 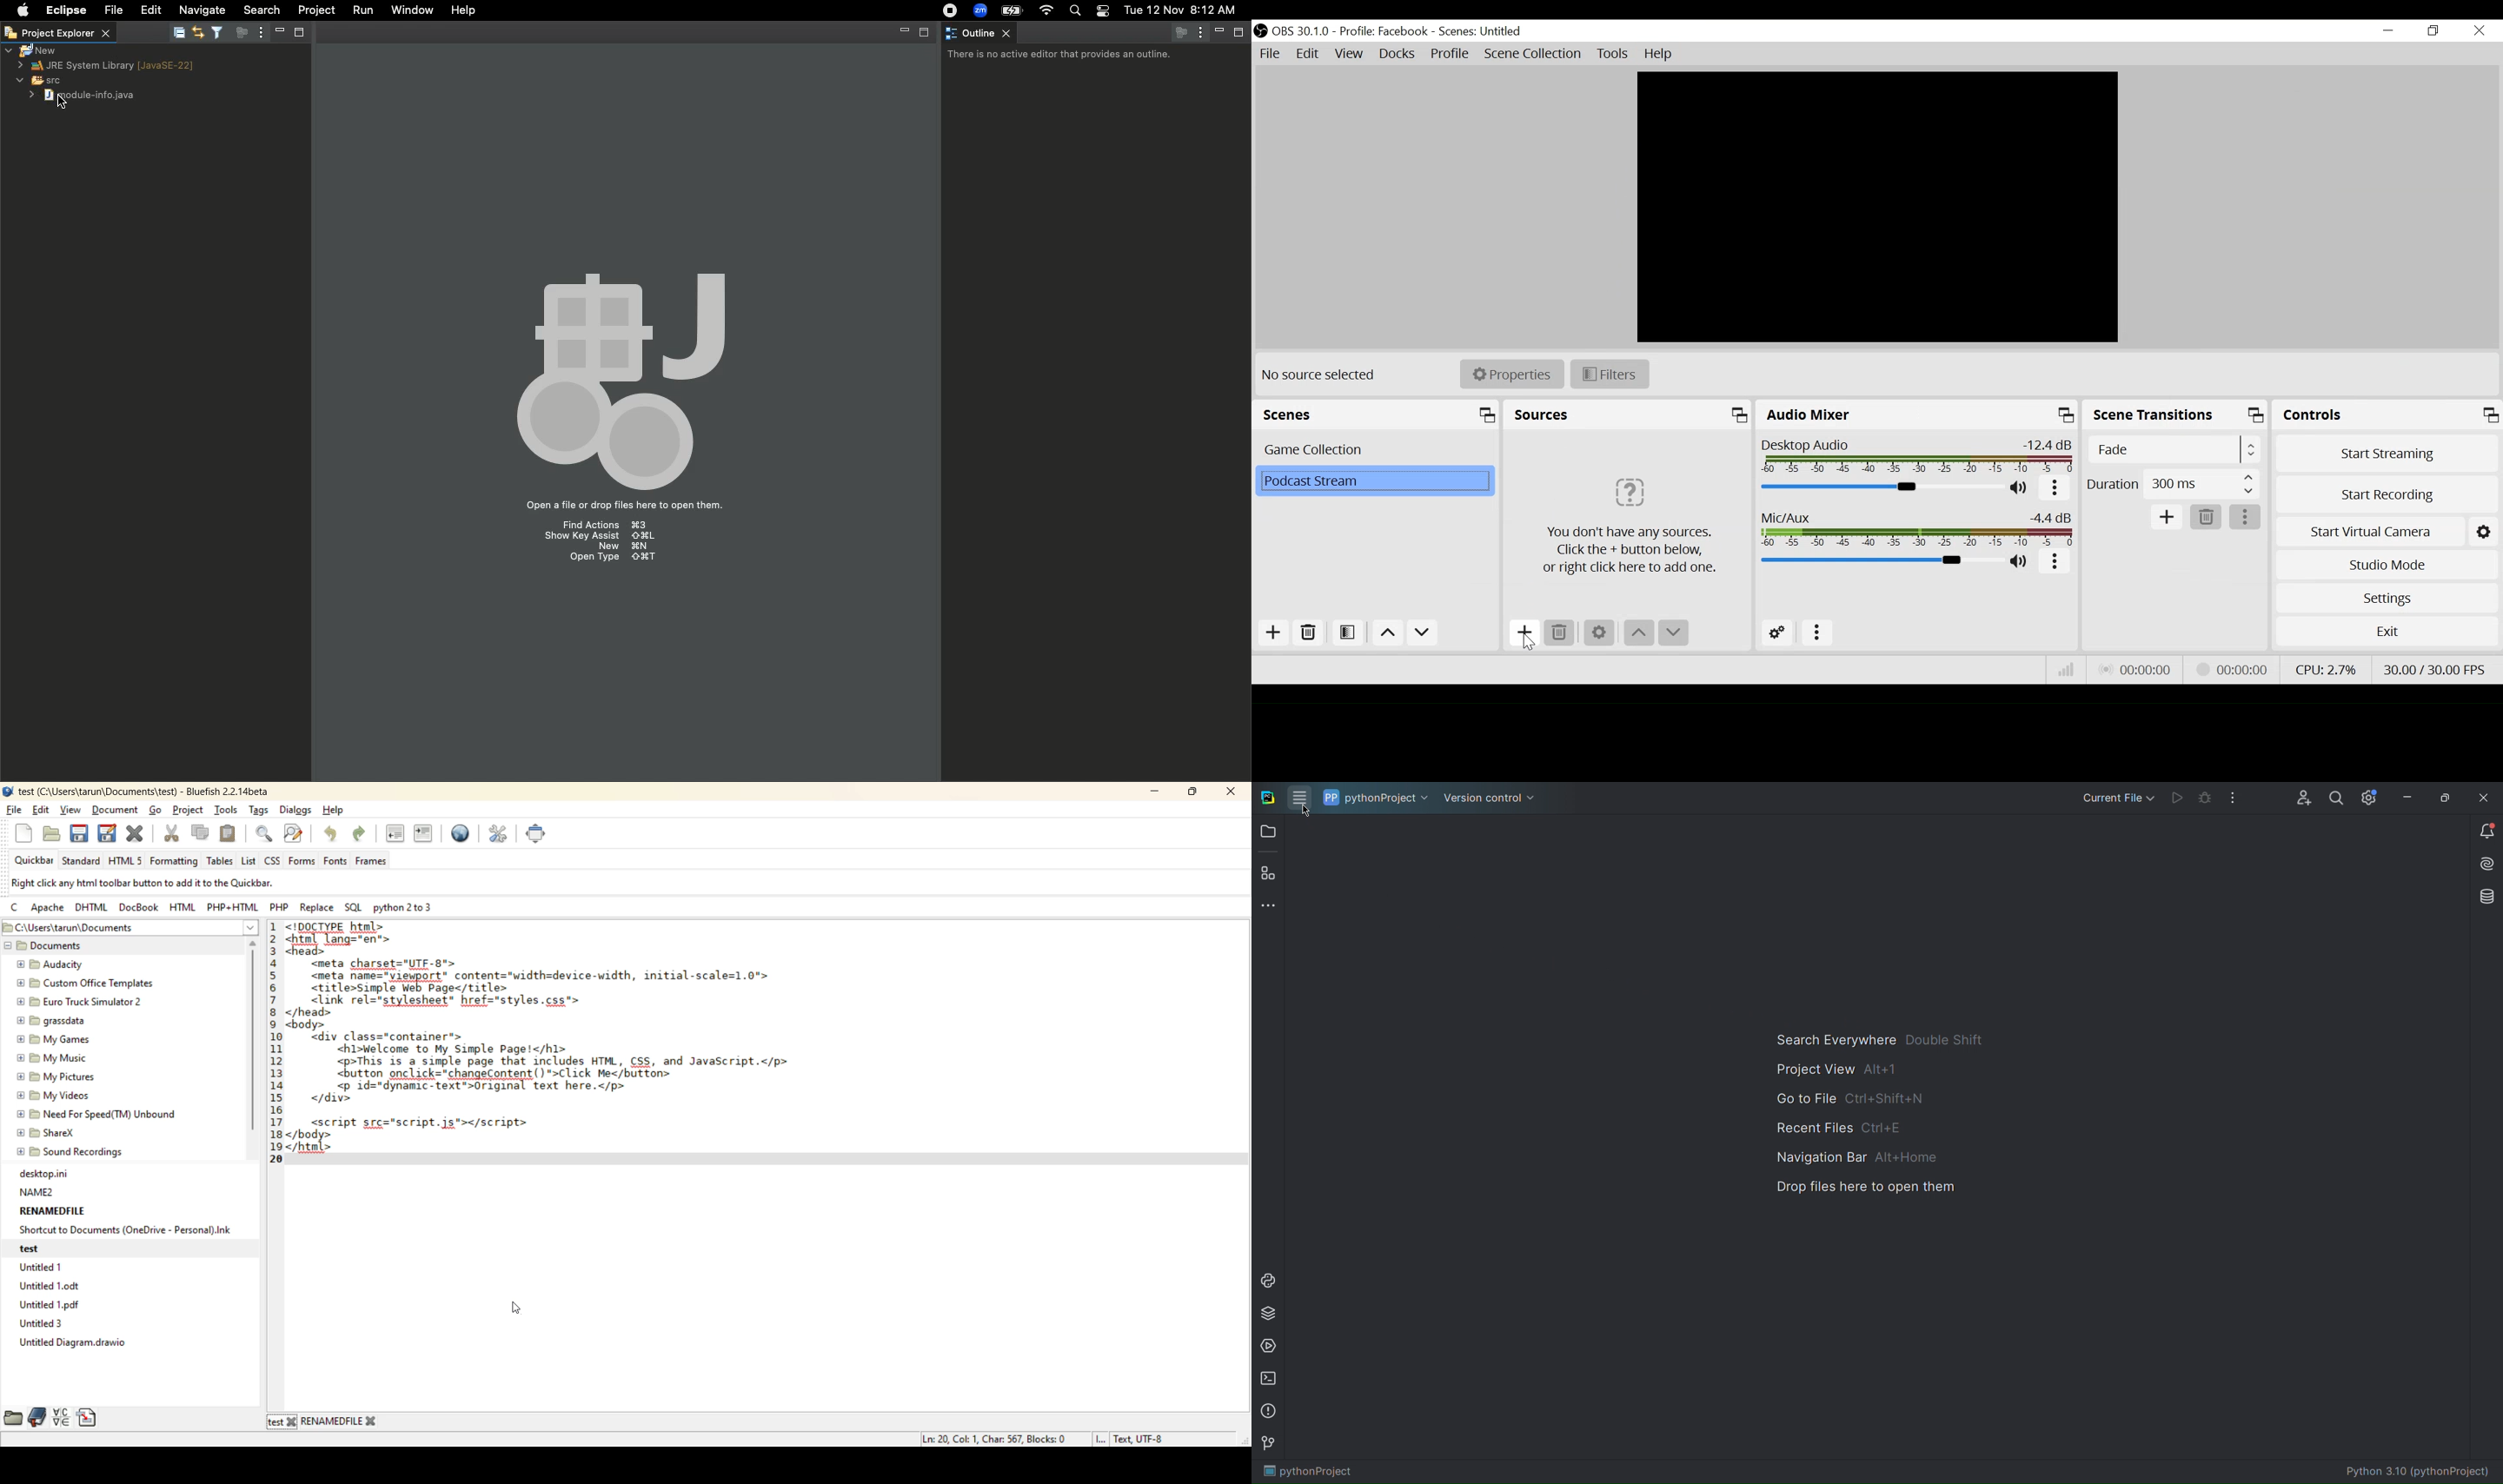 What do you see at coordinates (1386, 633) in the screenshot?
I see `Move up` at bounding box center [1386, 633].